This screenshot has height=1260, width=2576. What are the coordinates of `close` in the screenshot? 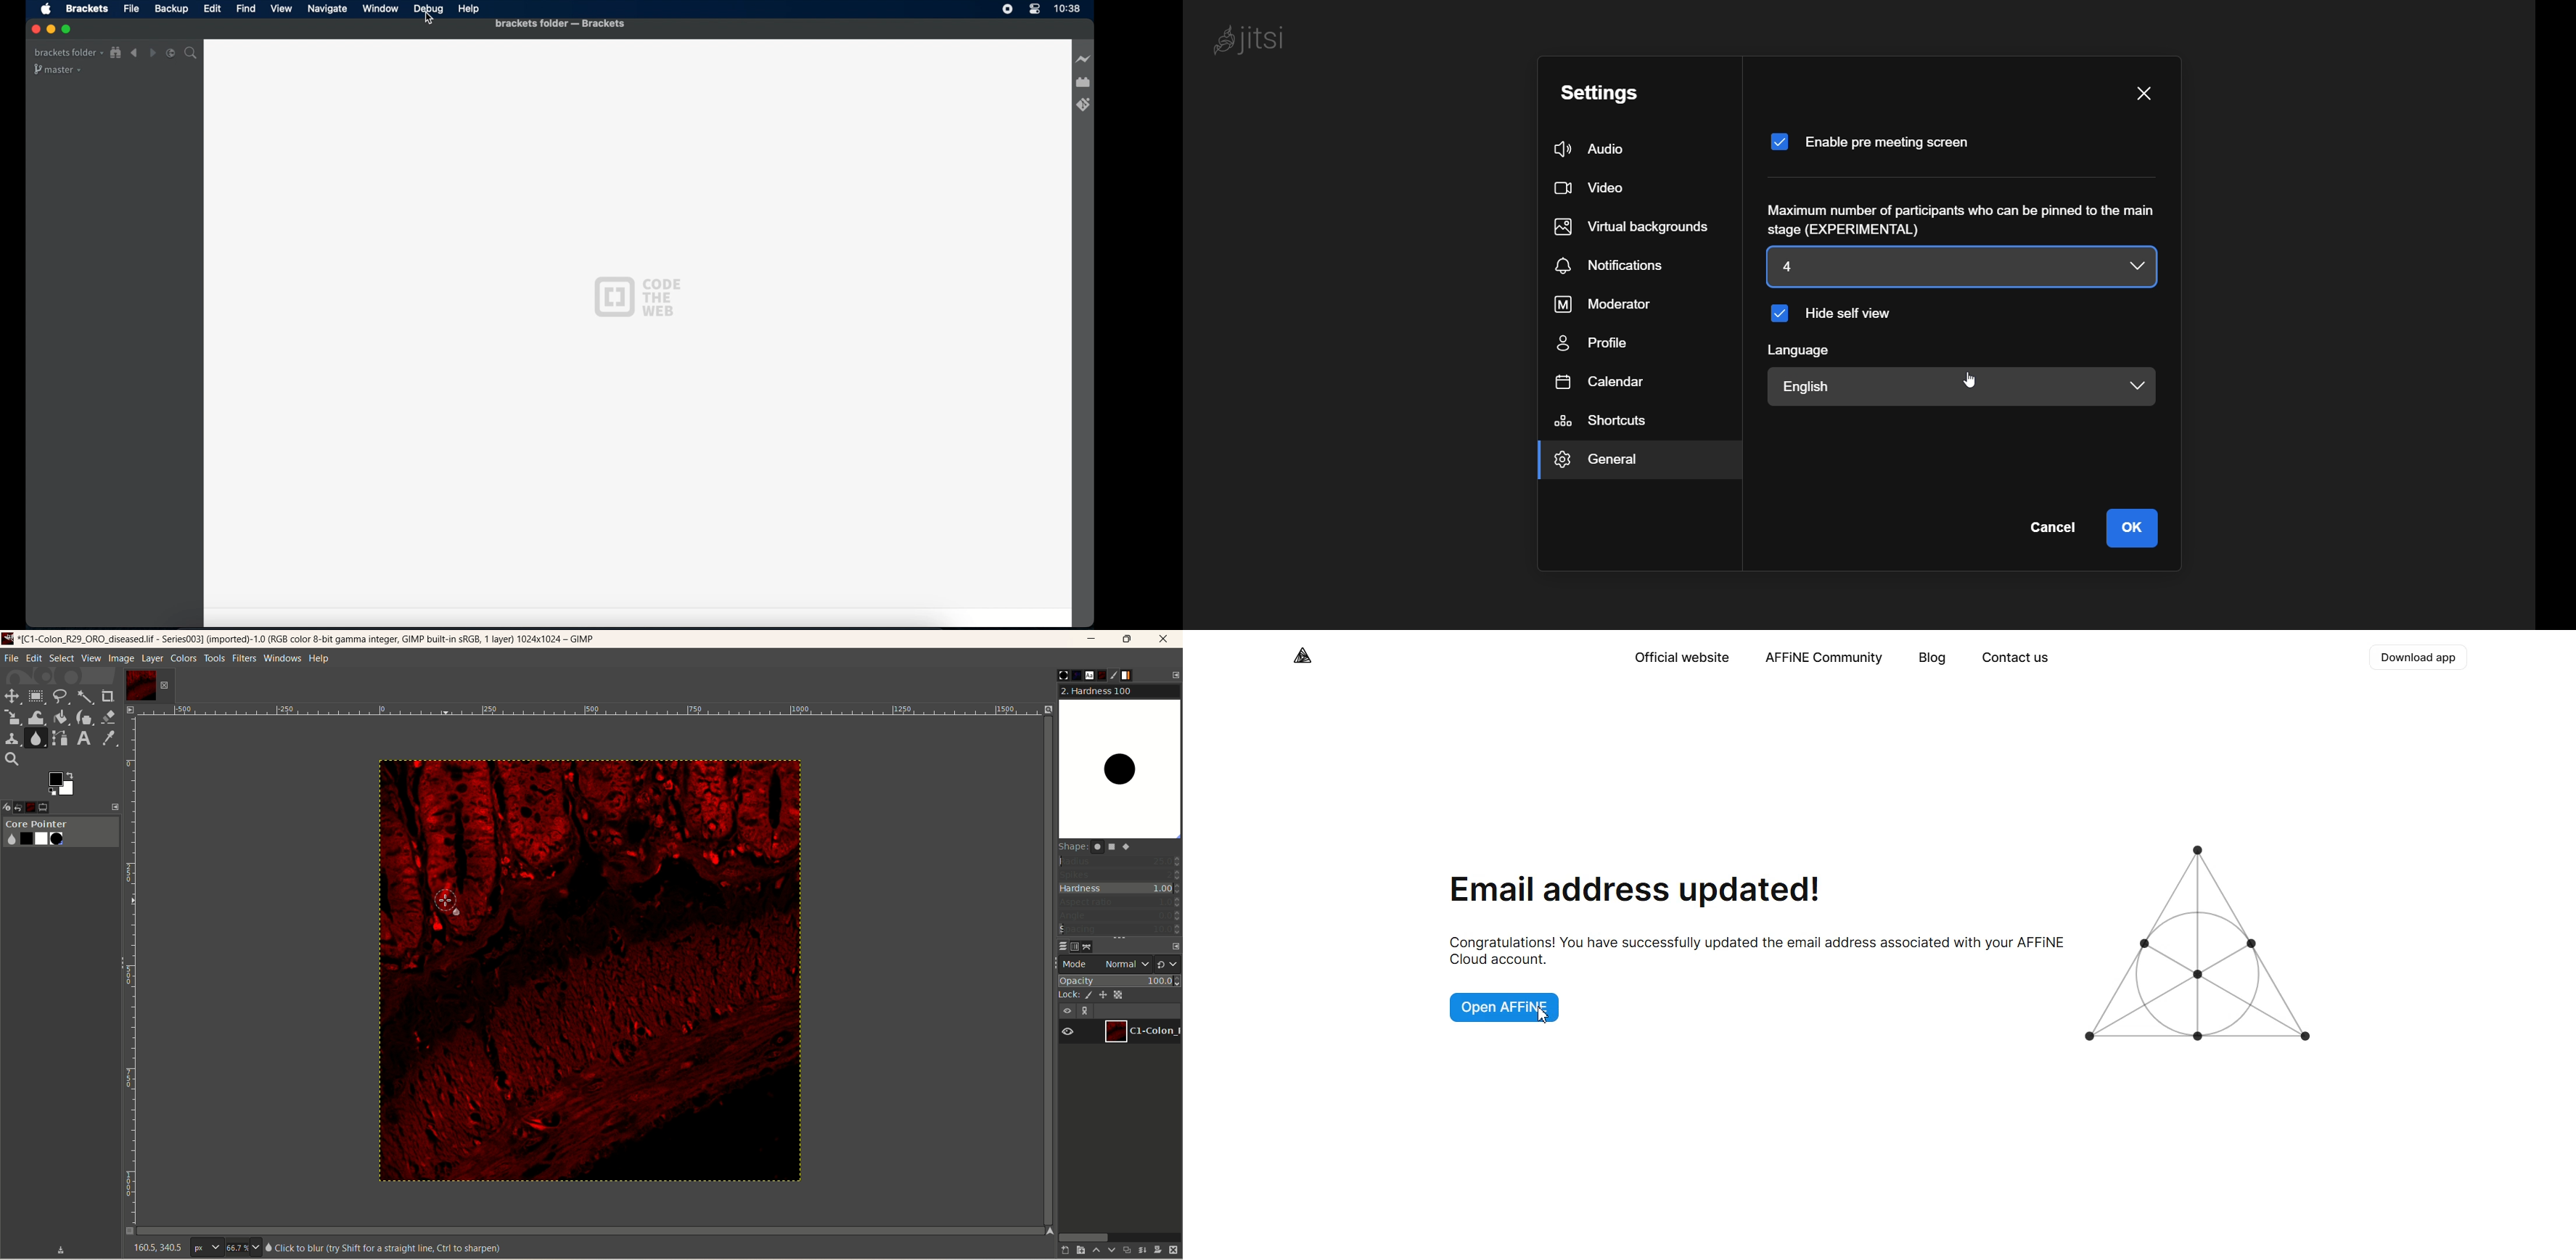 It's located at (1165, 639).